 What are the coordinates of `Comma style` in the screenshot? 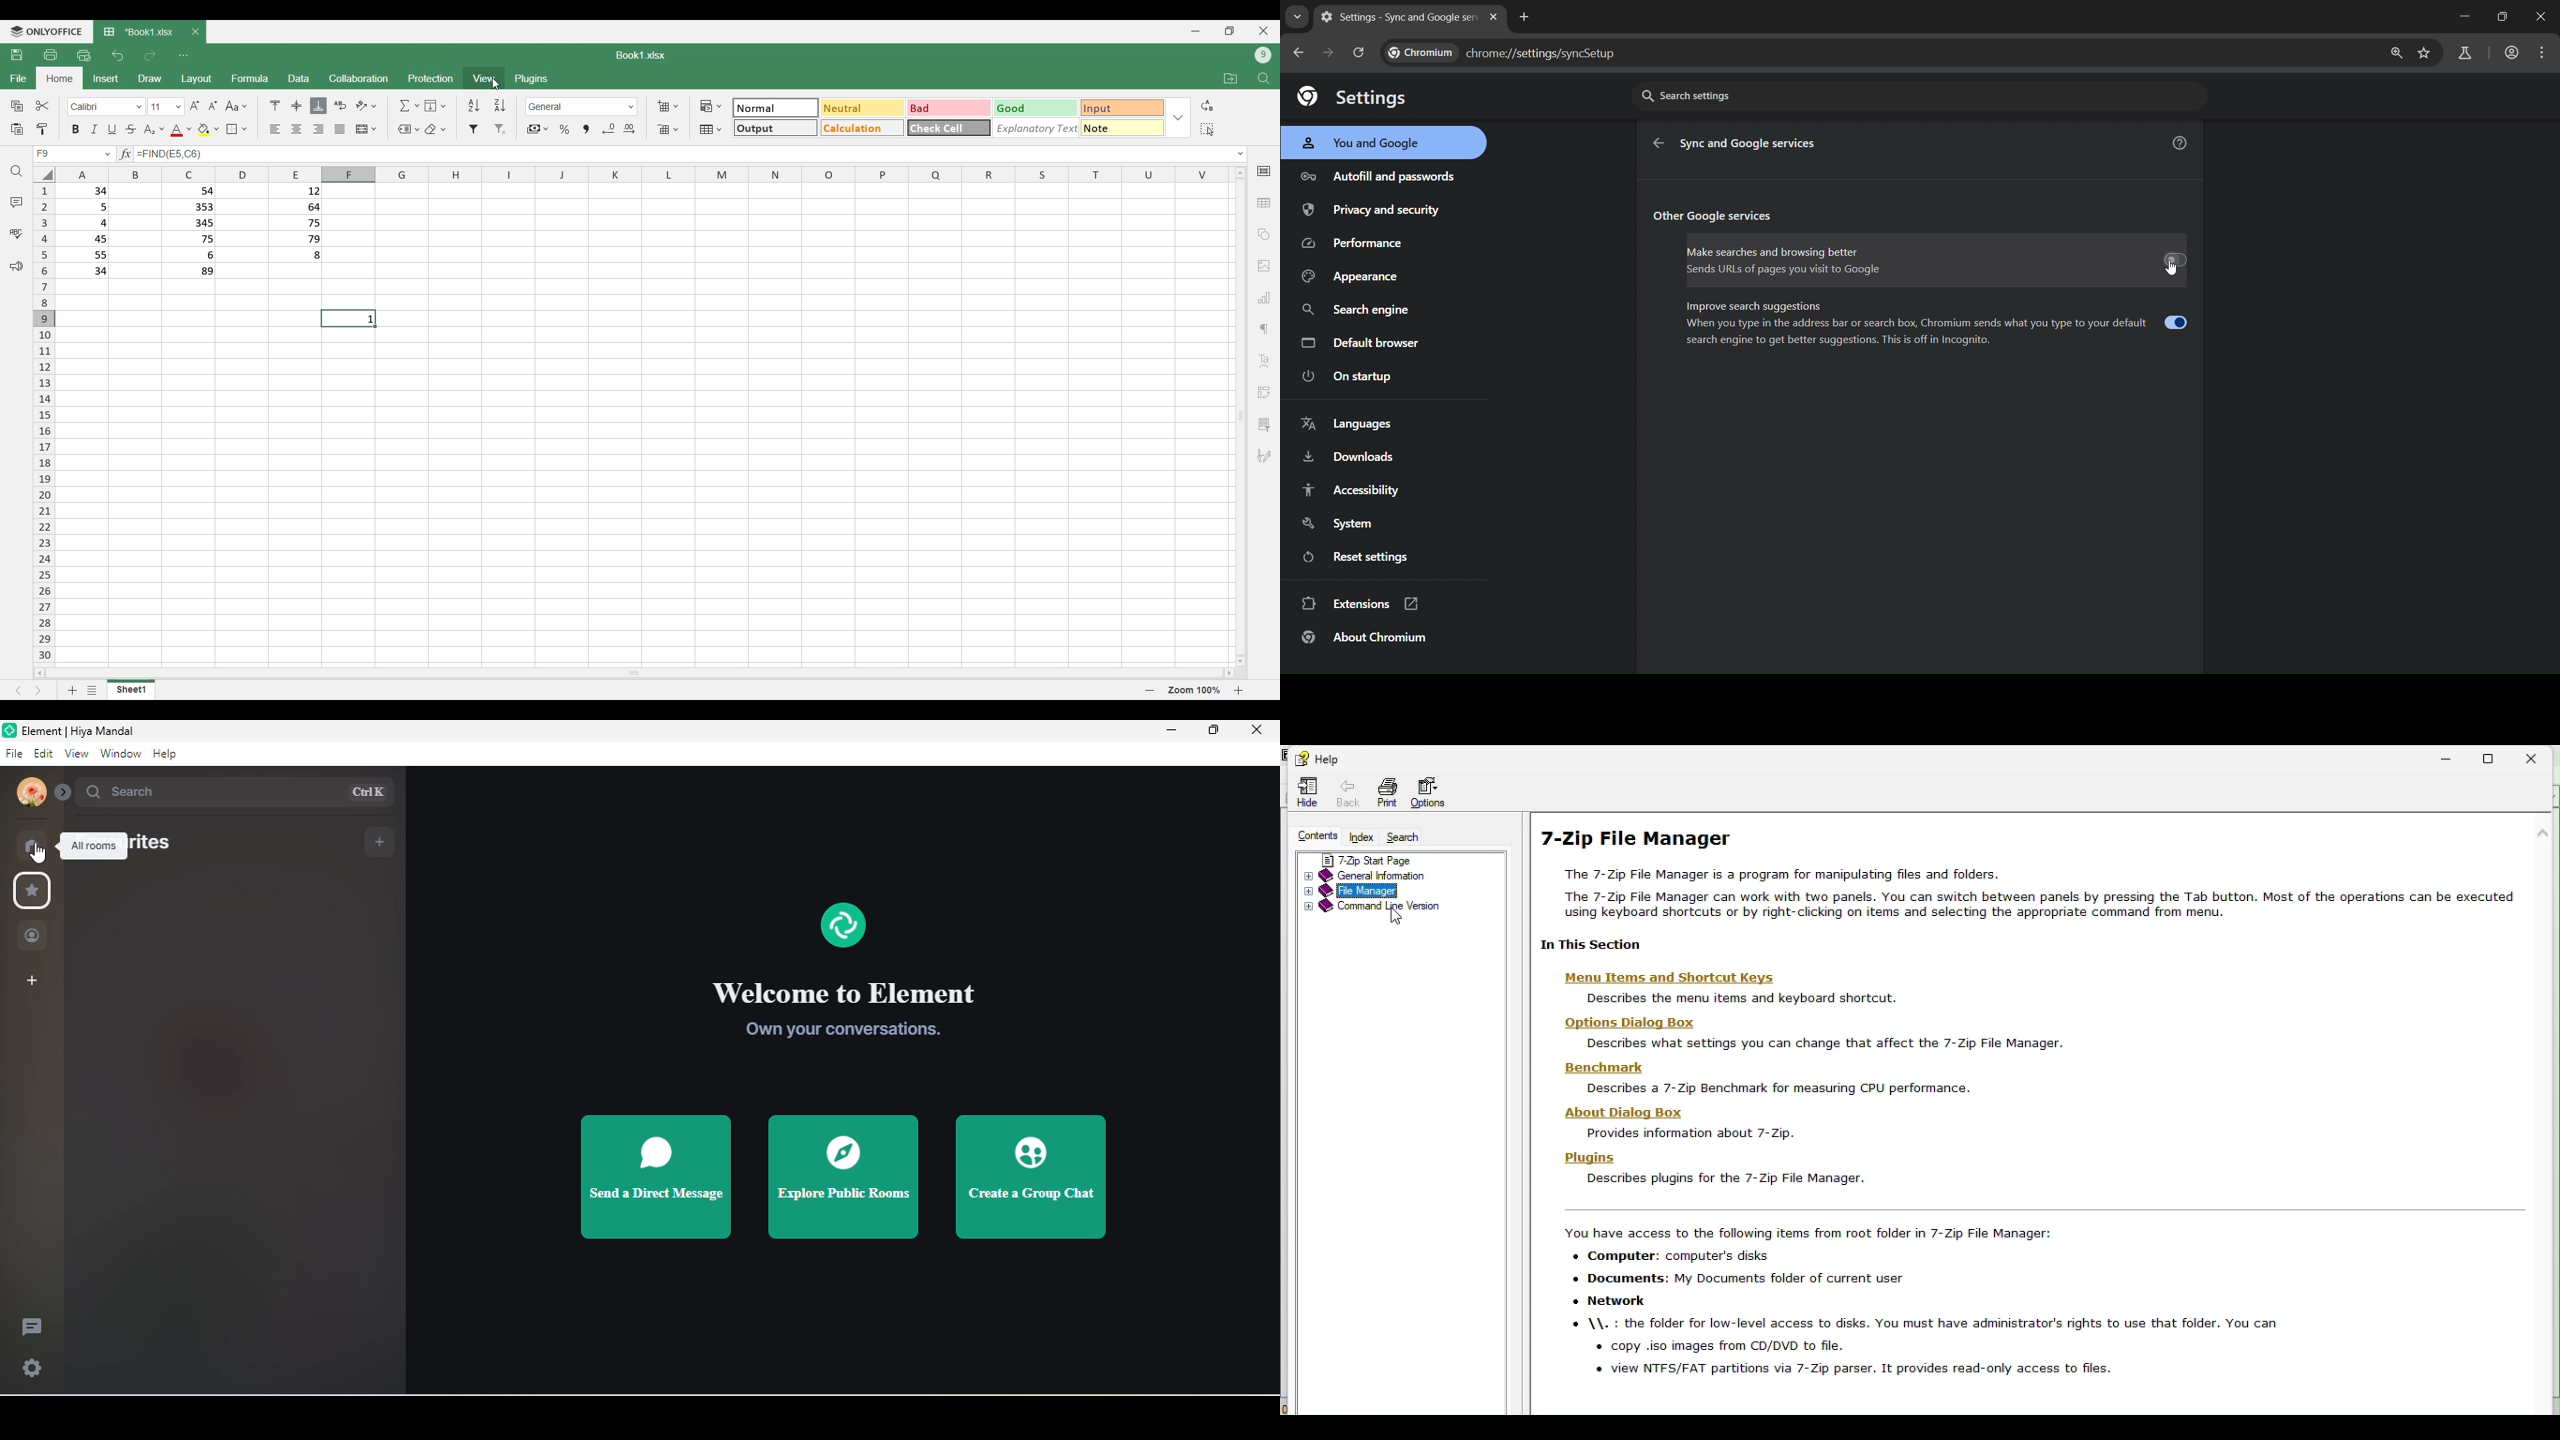 It's located at (586, 129).